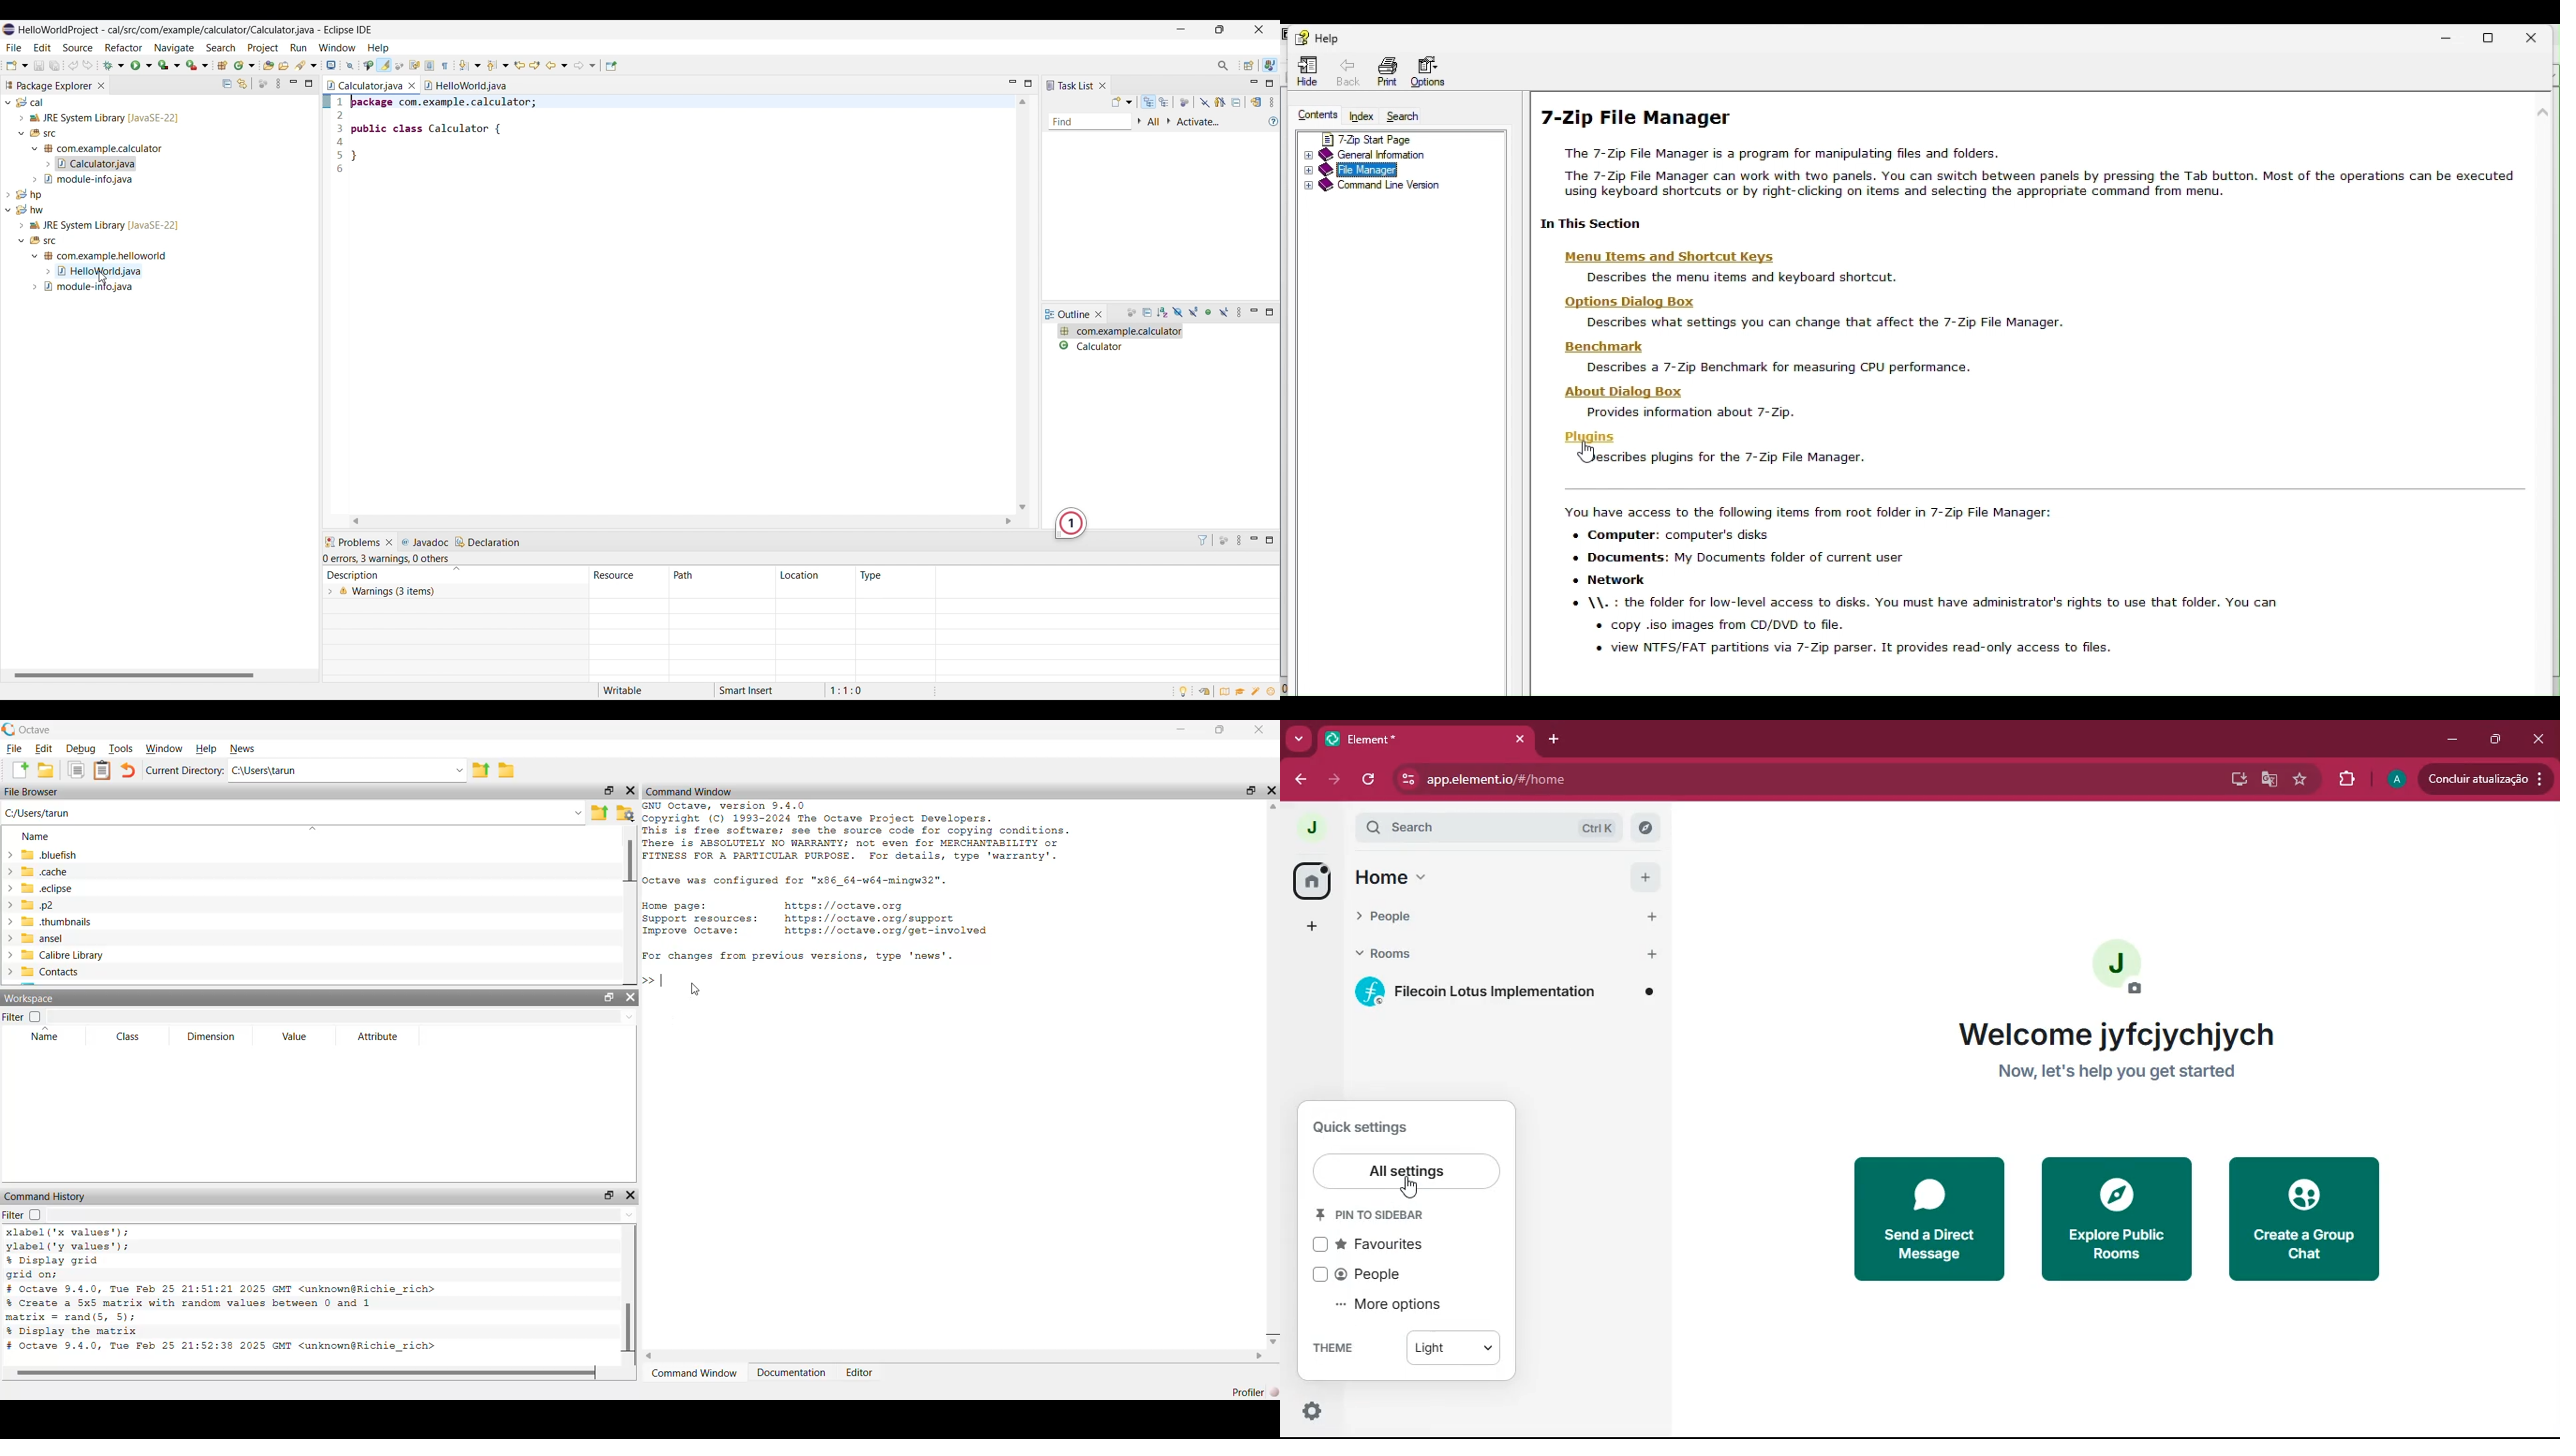 Image resolution: width=2576 pixels, height=1456 pixels. What do you see at coordinates (519, 66) in the screenshot?
I see `Previous edit location` at bounding box center [519, 66].